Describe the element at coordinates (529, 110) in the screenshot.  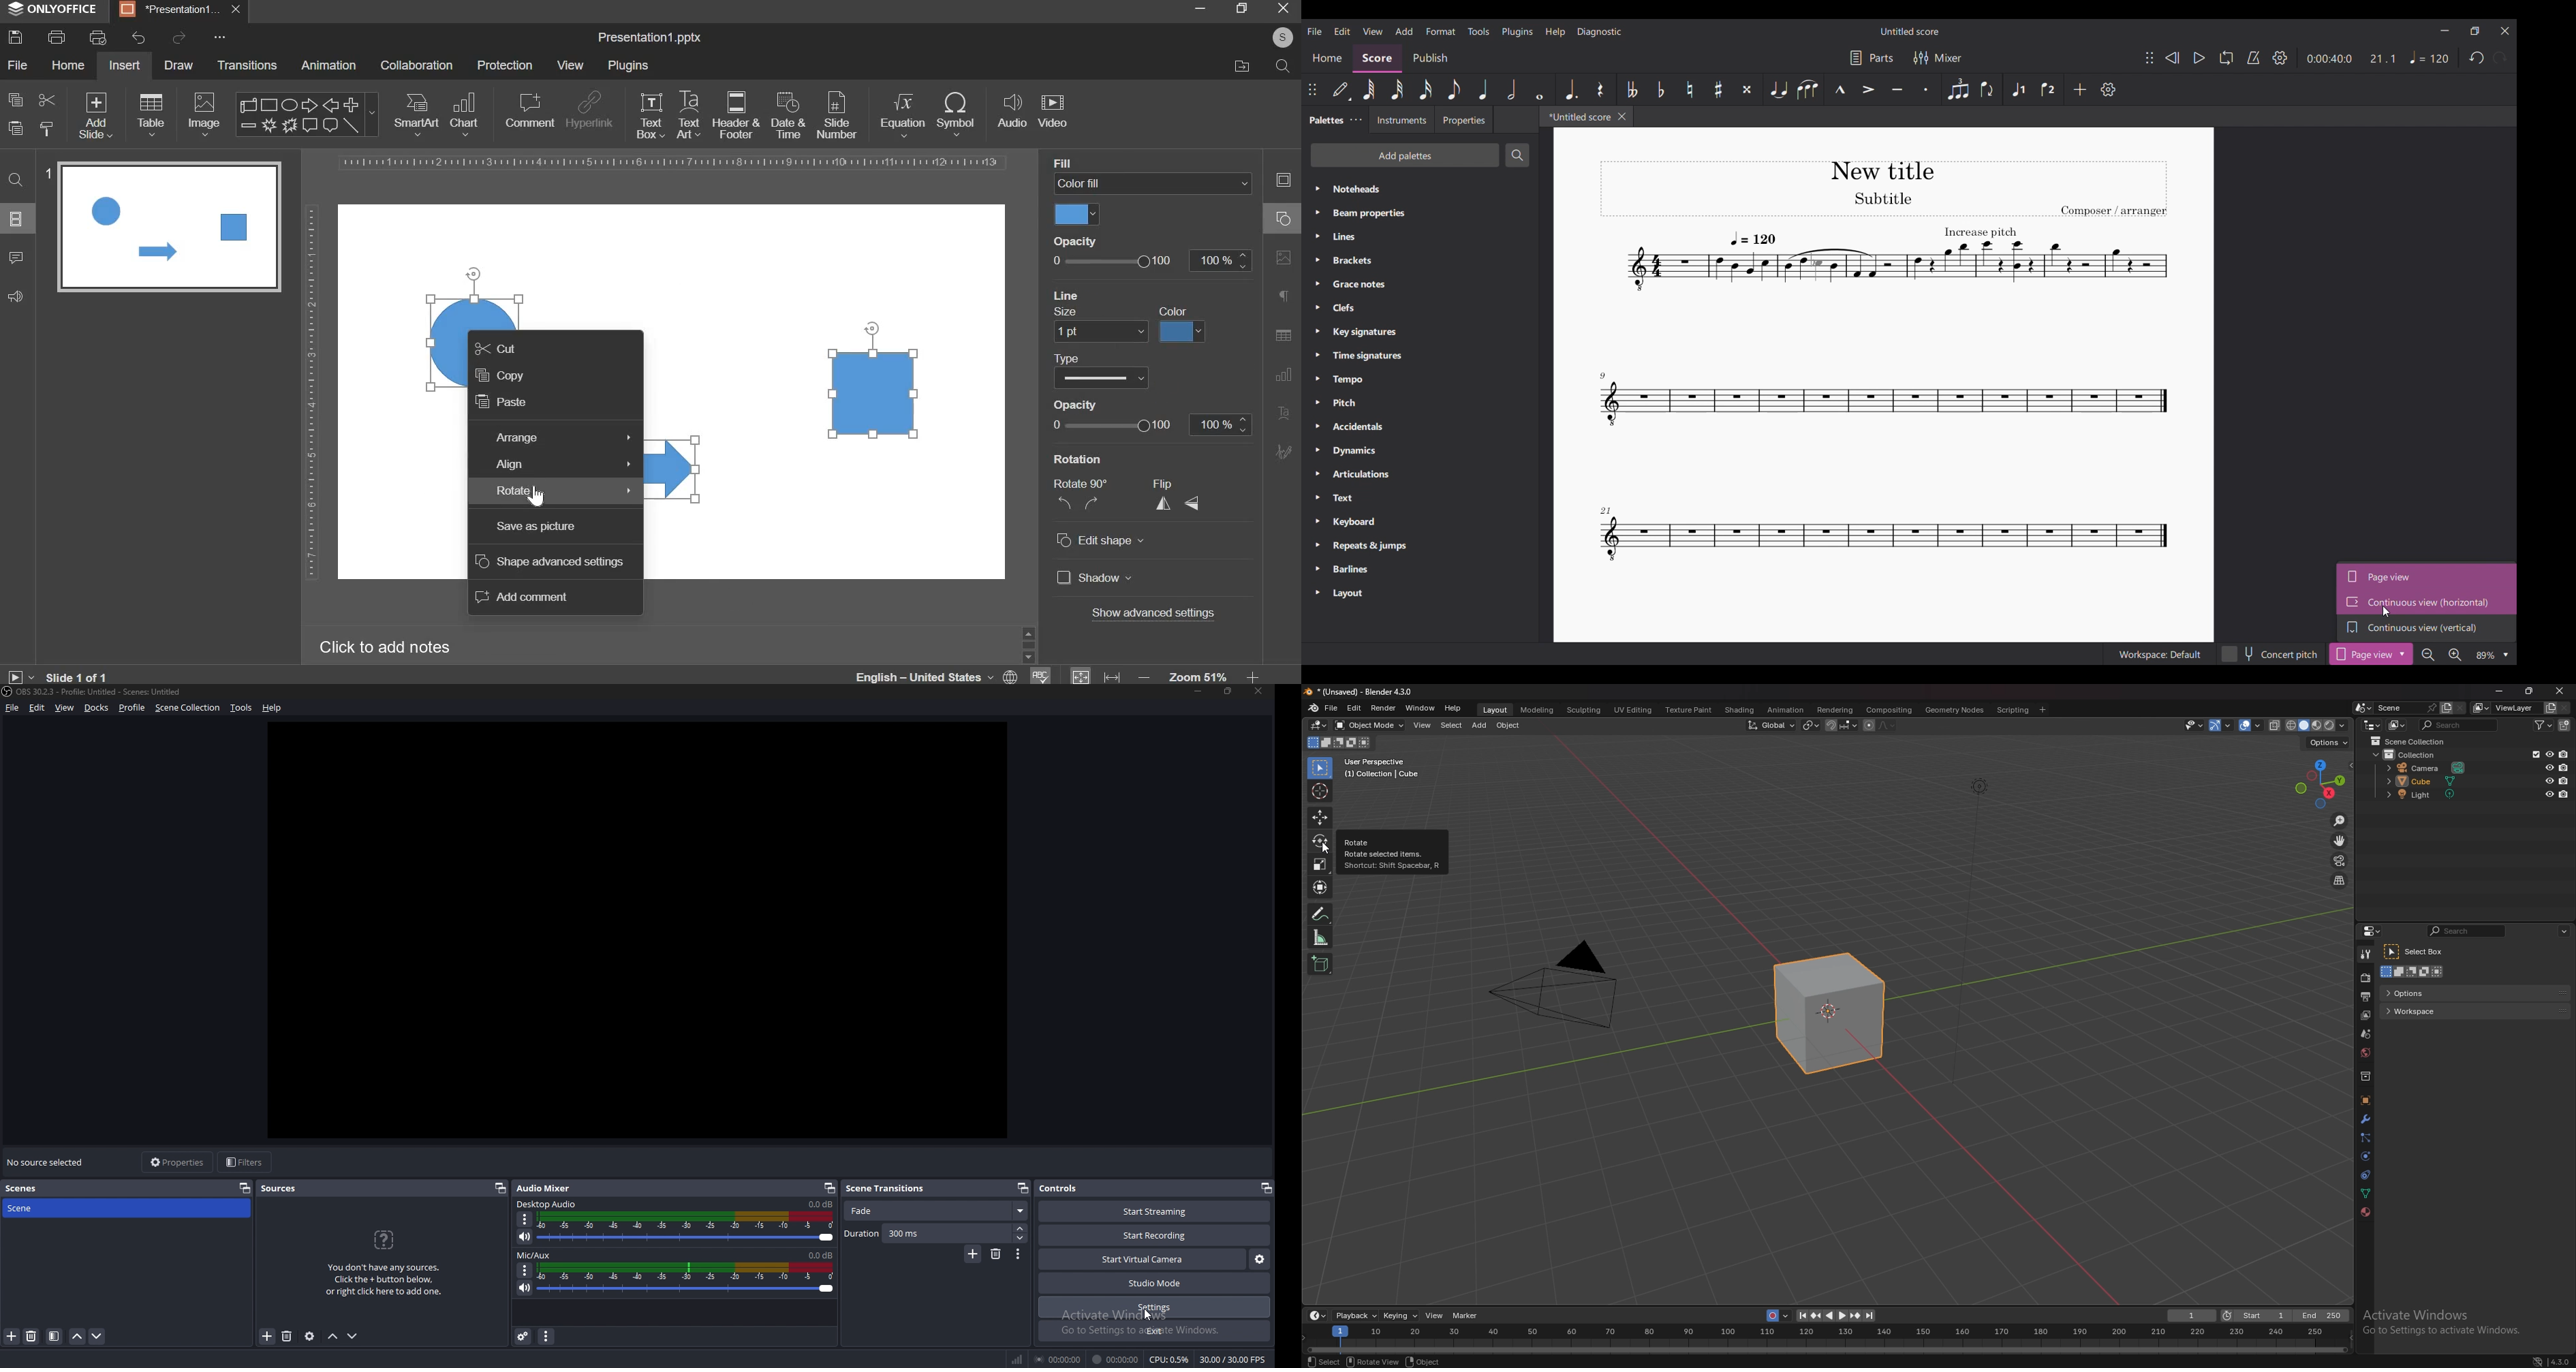
I see `comment` at that location.